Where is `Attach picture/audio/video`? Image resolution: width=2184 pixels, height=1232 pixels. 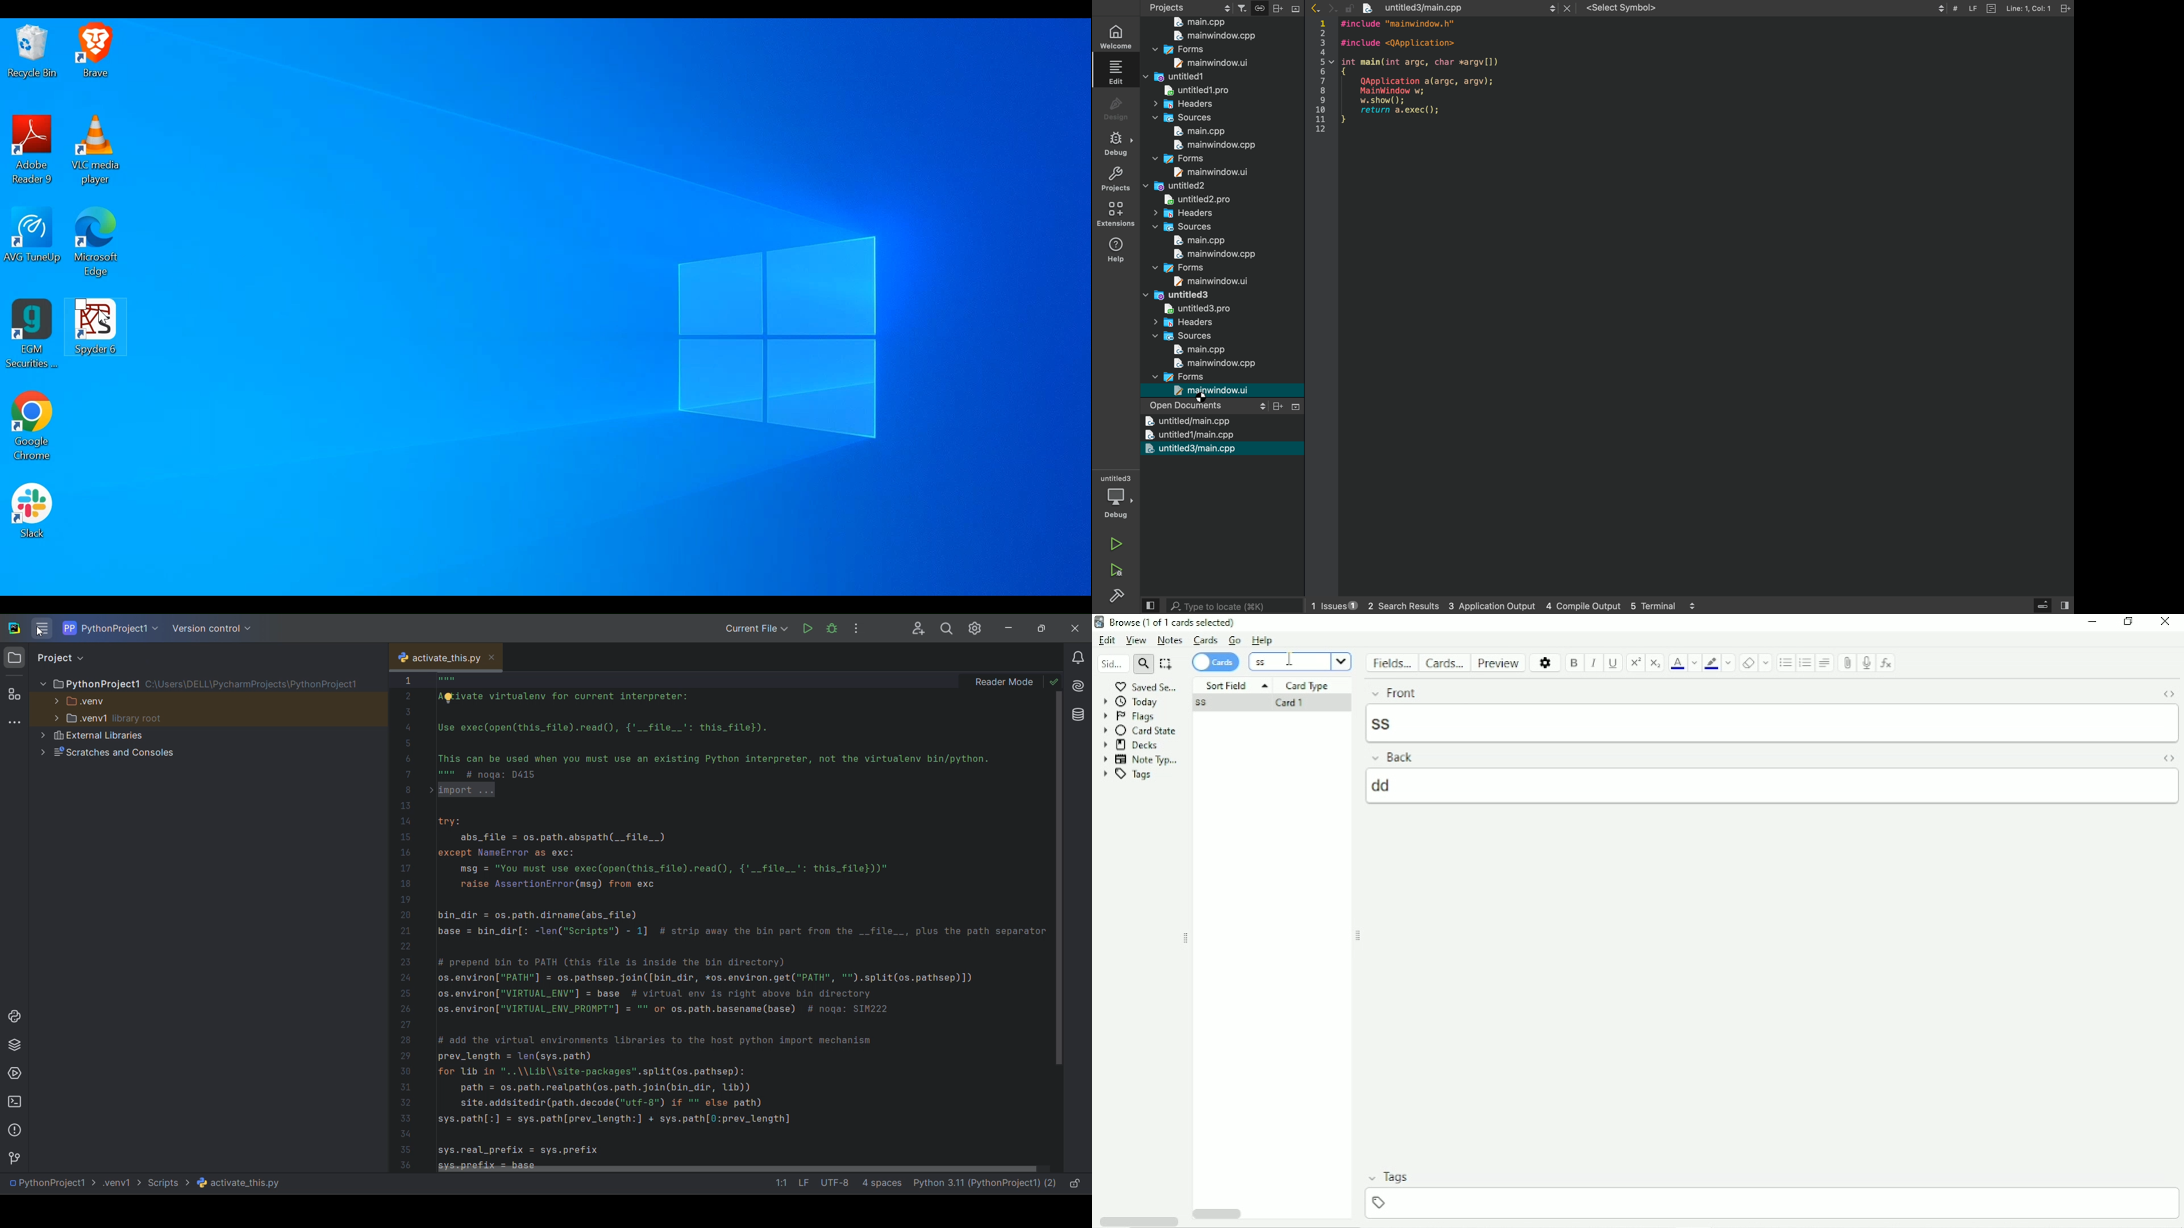
Attach picture/audio/video is located at coordinates (1847, 662).